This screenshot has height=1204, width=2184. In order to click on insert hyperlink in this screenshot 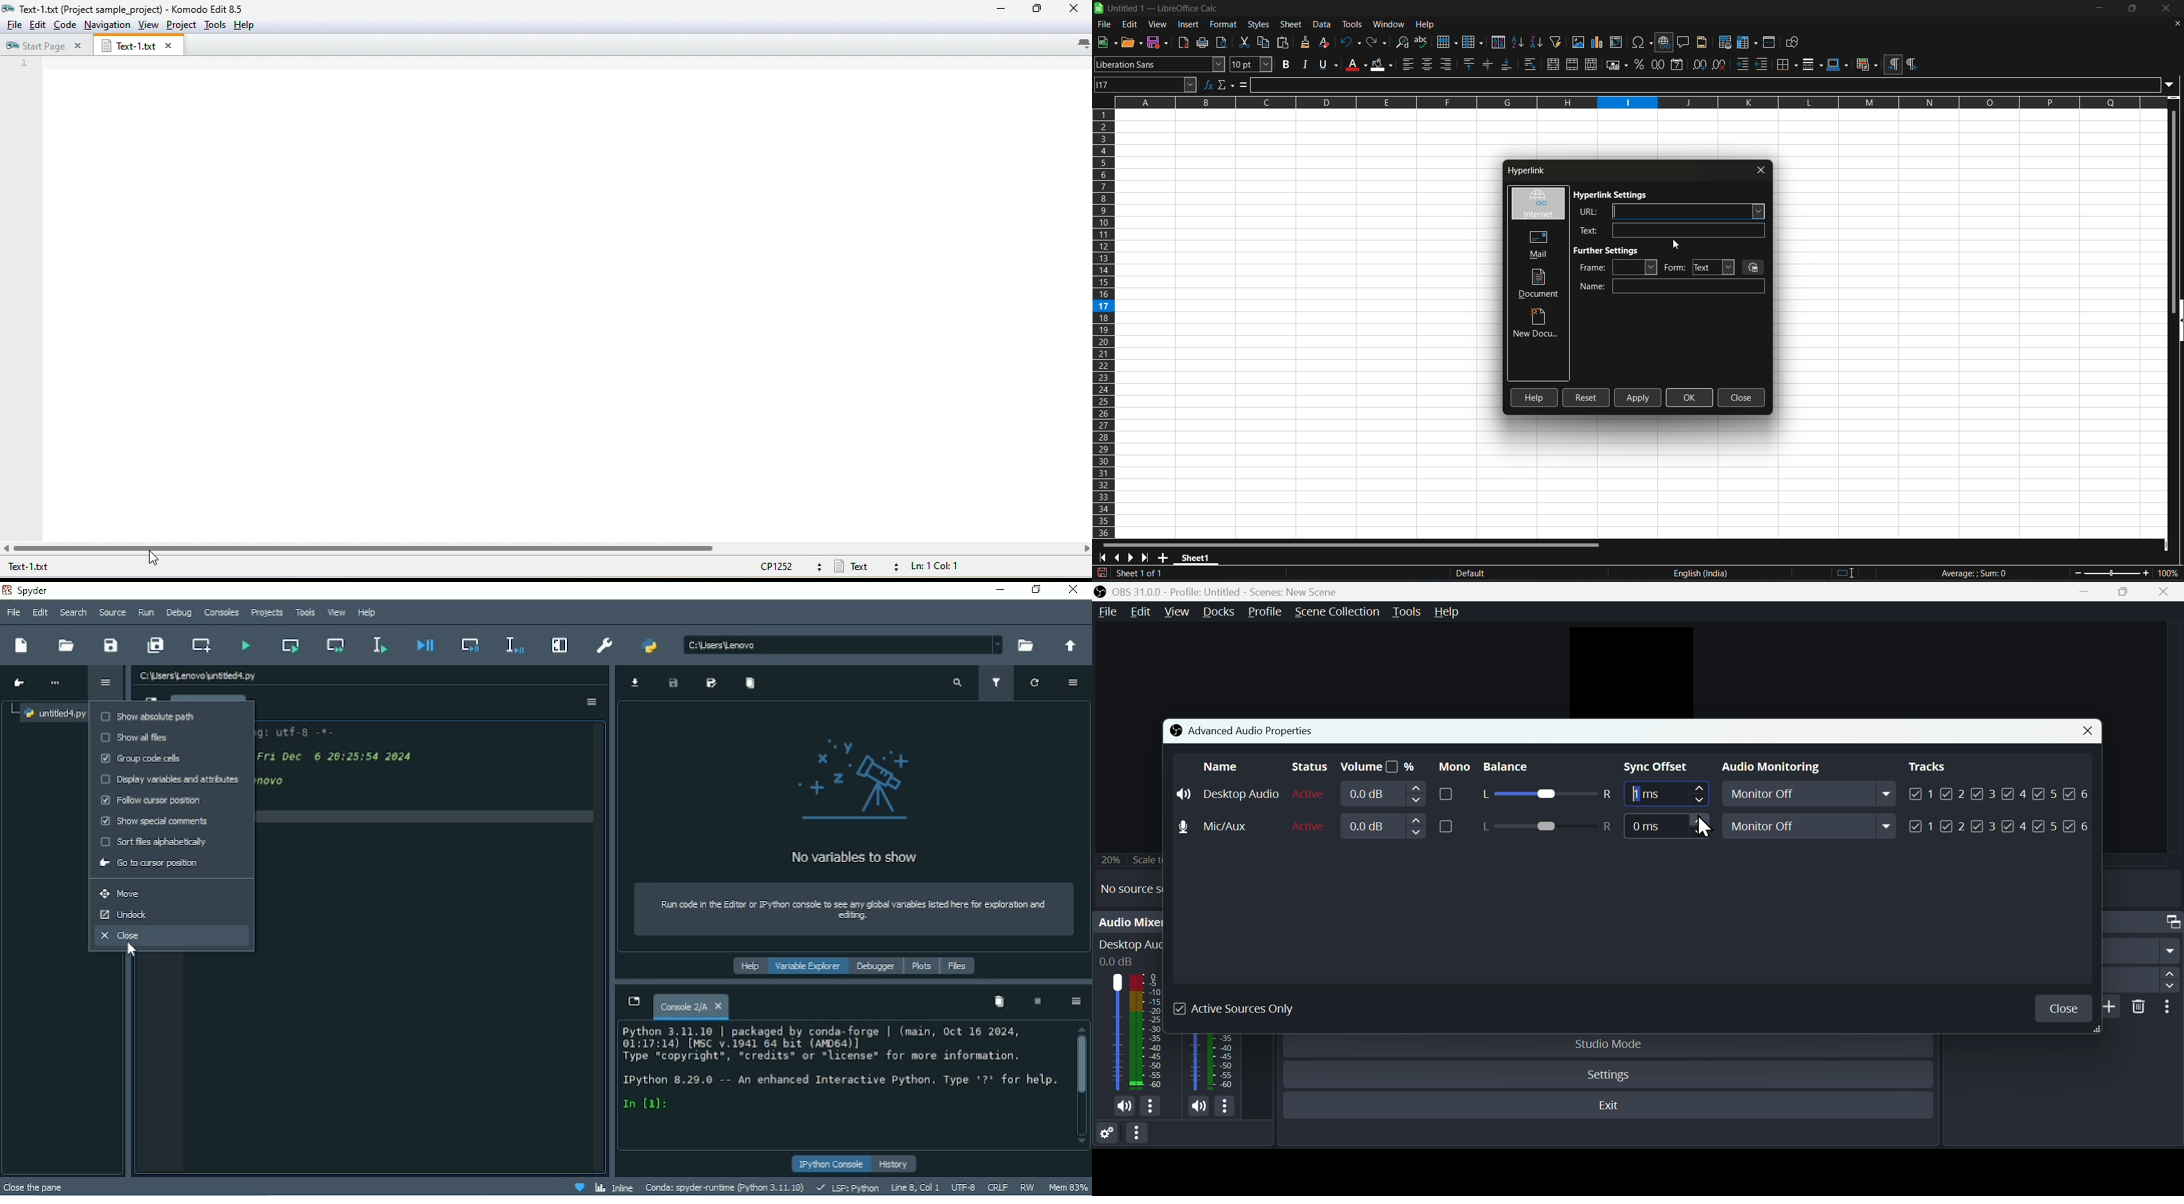, I will do `click(1665, 43)`.